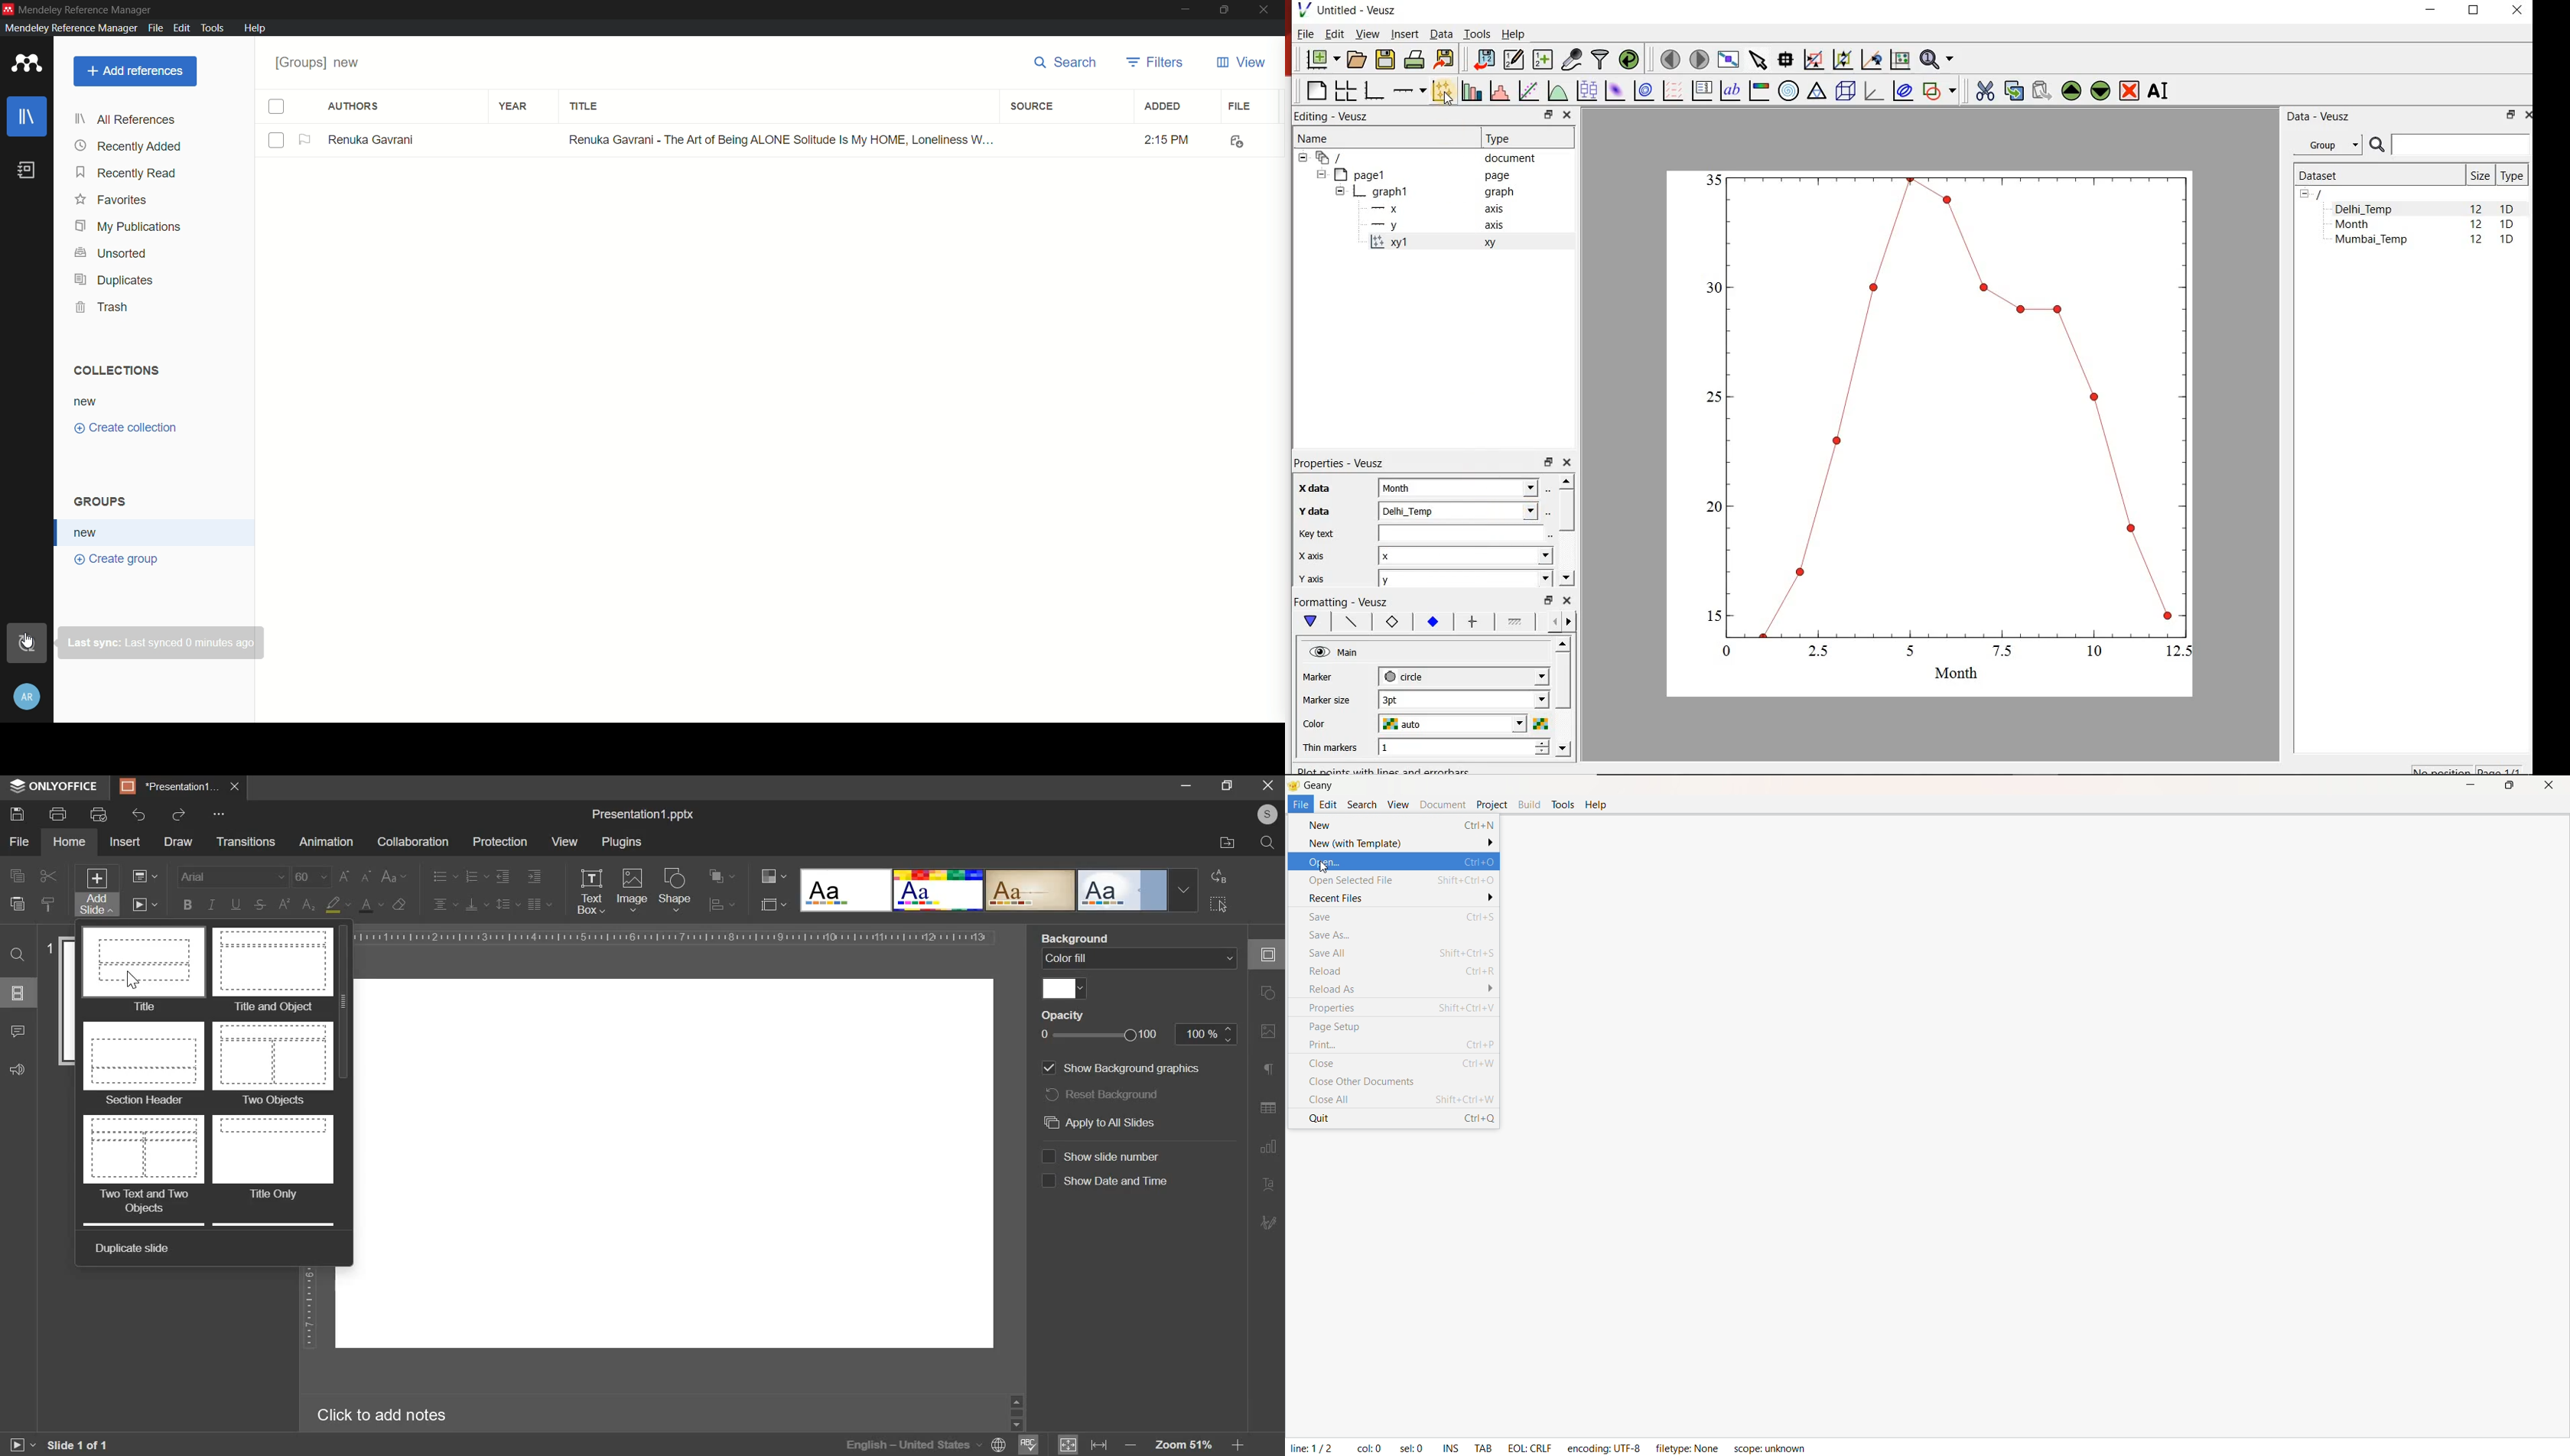 The width and height of the screenshot is (2576, 1456). I want to click on Flag, so click(306, 139).